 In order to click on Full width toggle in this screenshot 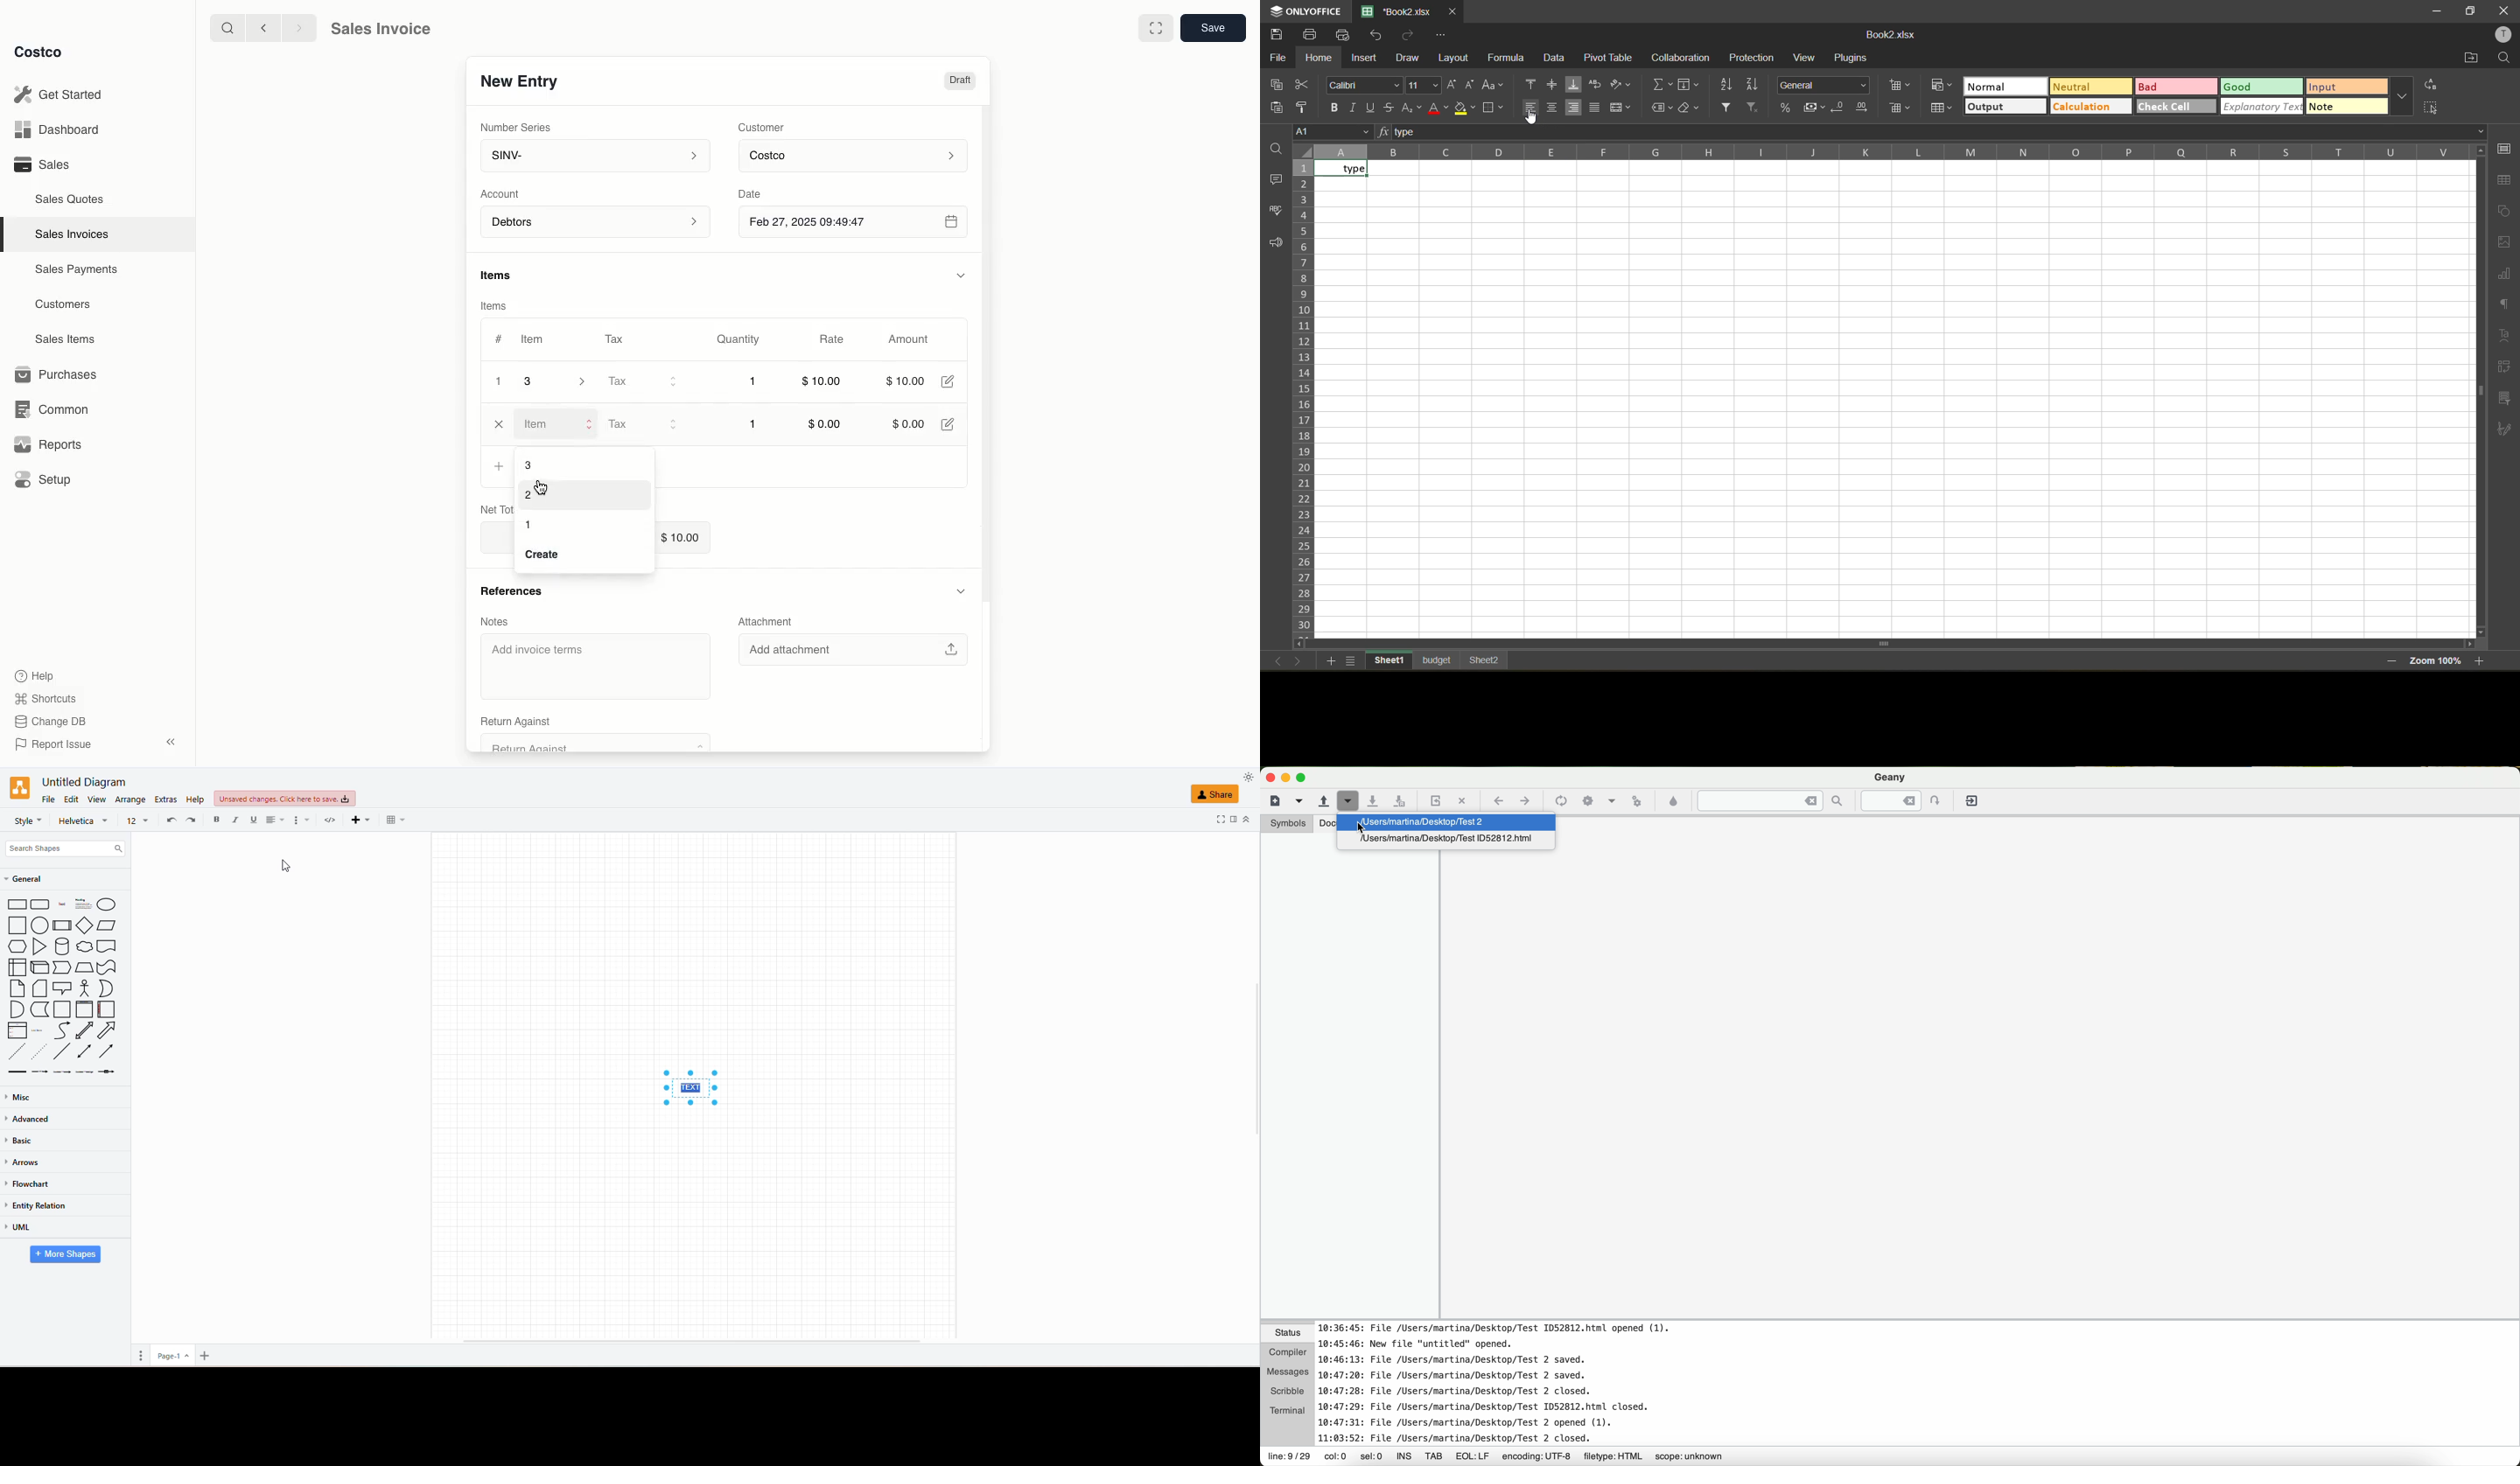, I will do `click(1155, 28)`.